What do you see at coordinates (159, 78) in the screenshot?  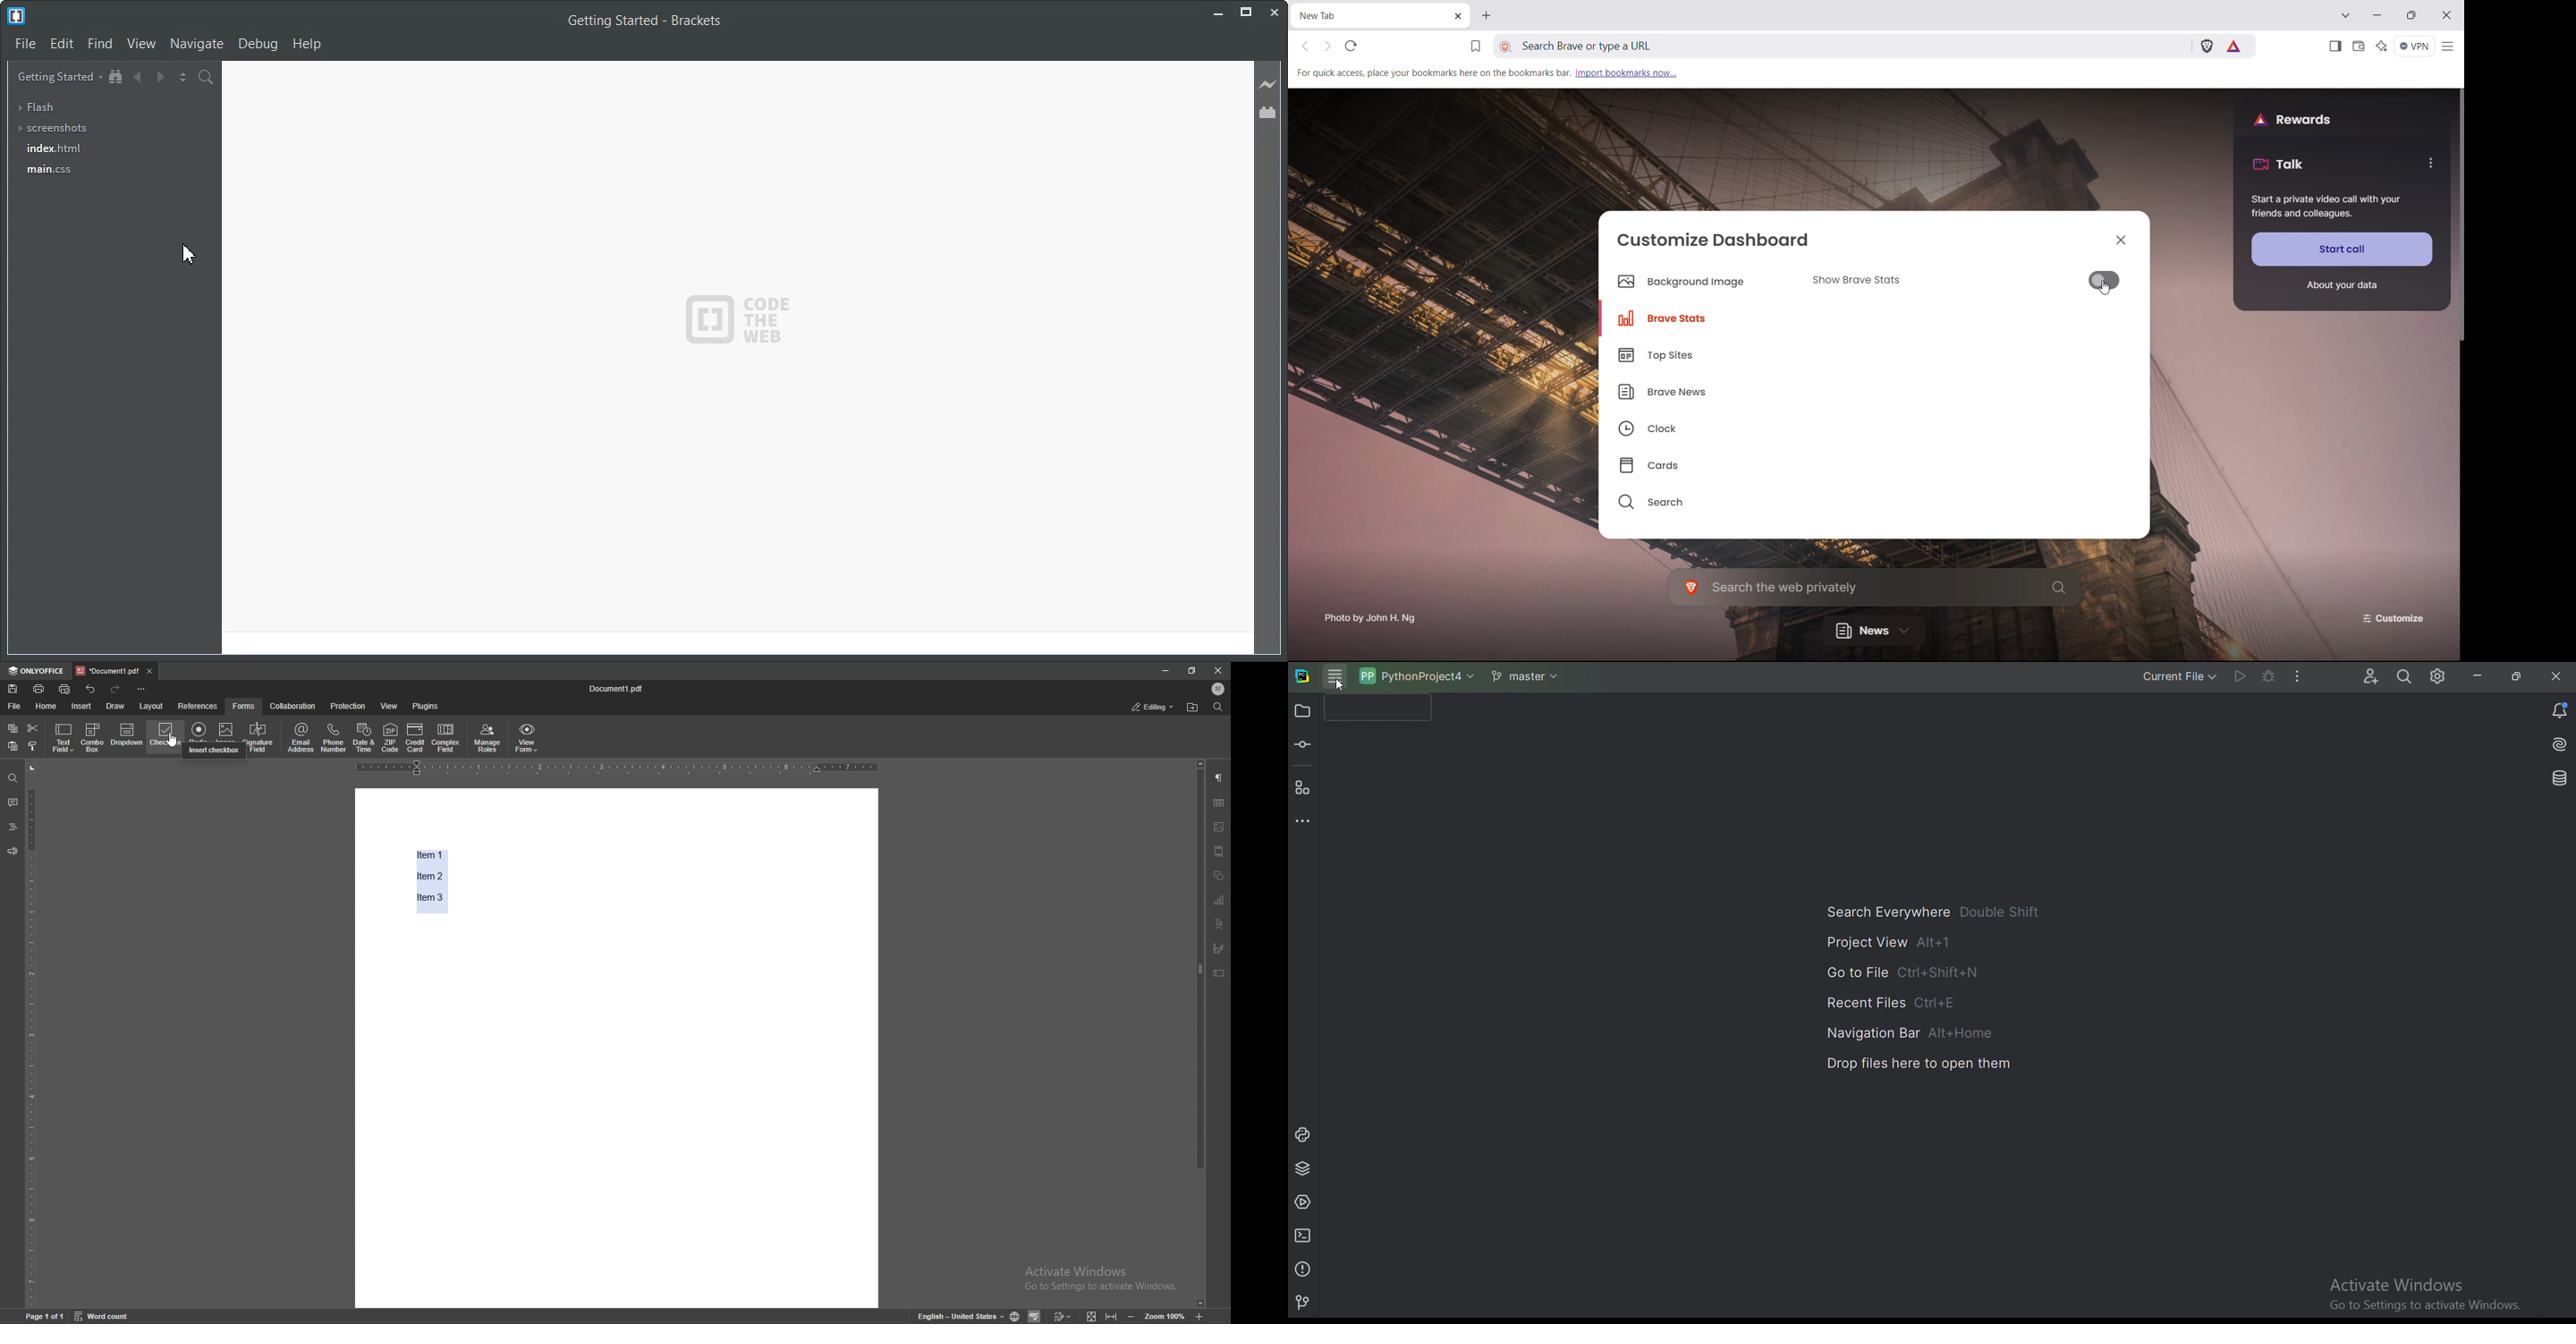 I see `Navigate Forwards` at bounding box center [159, 78].